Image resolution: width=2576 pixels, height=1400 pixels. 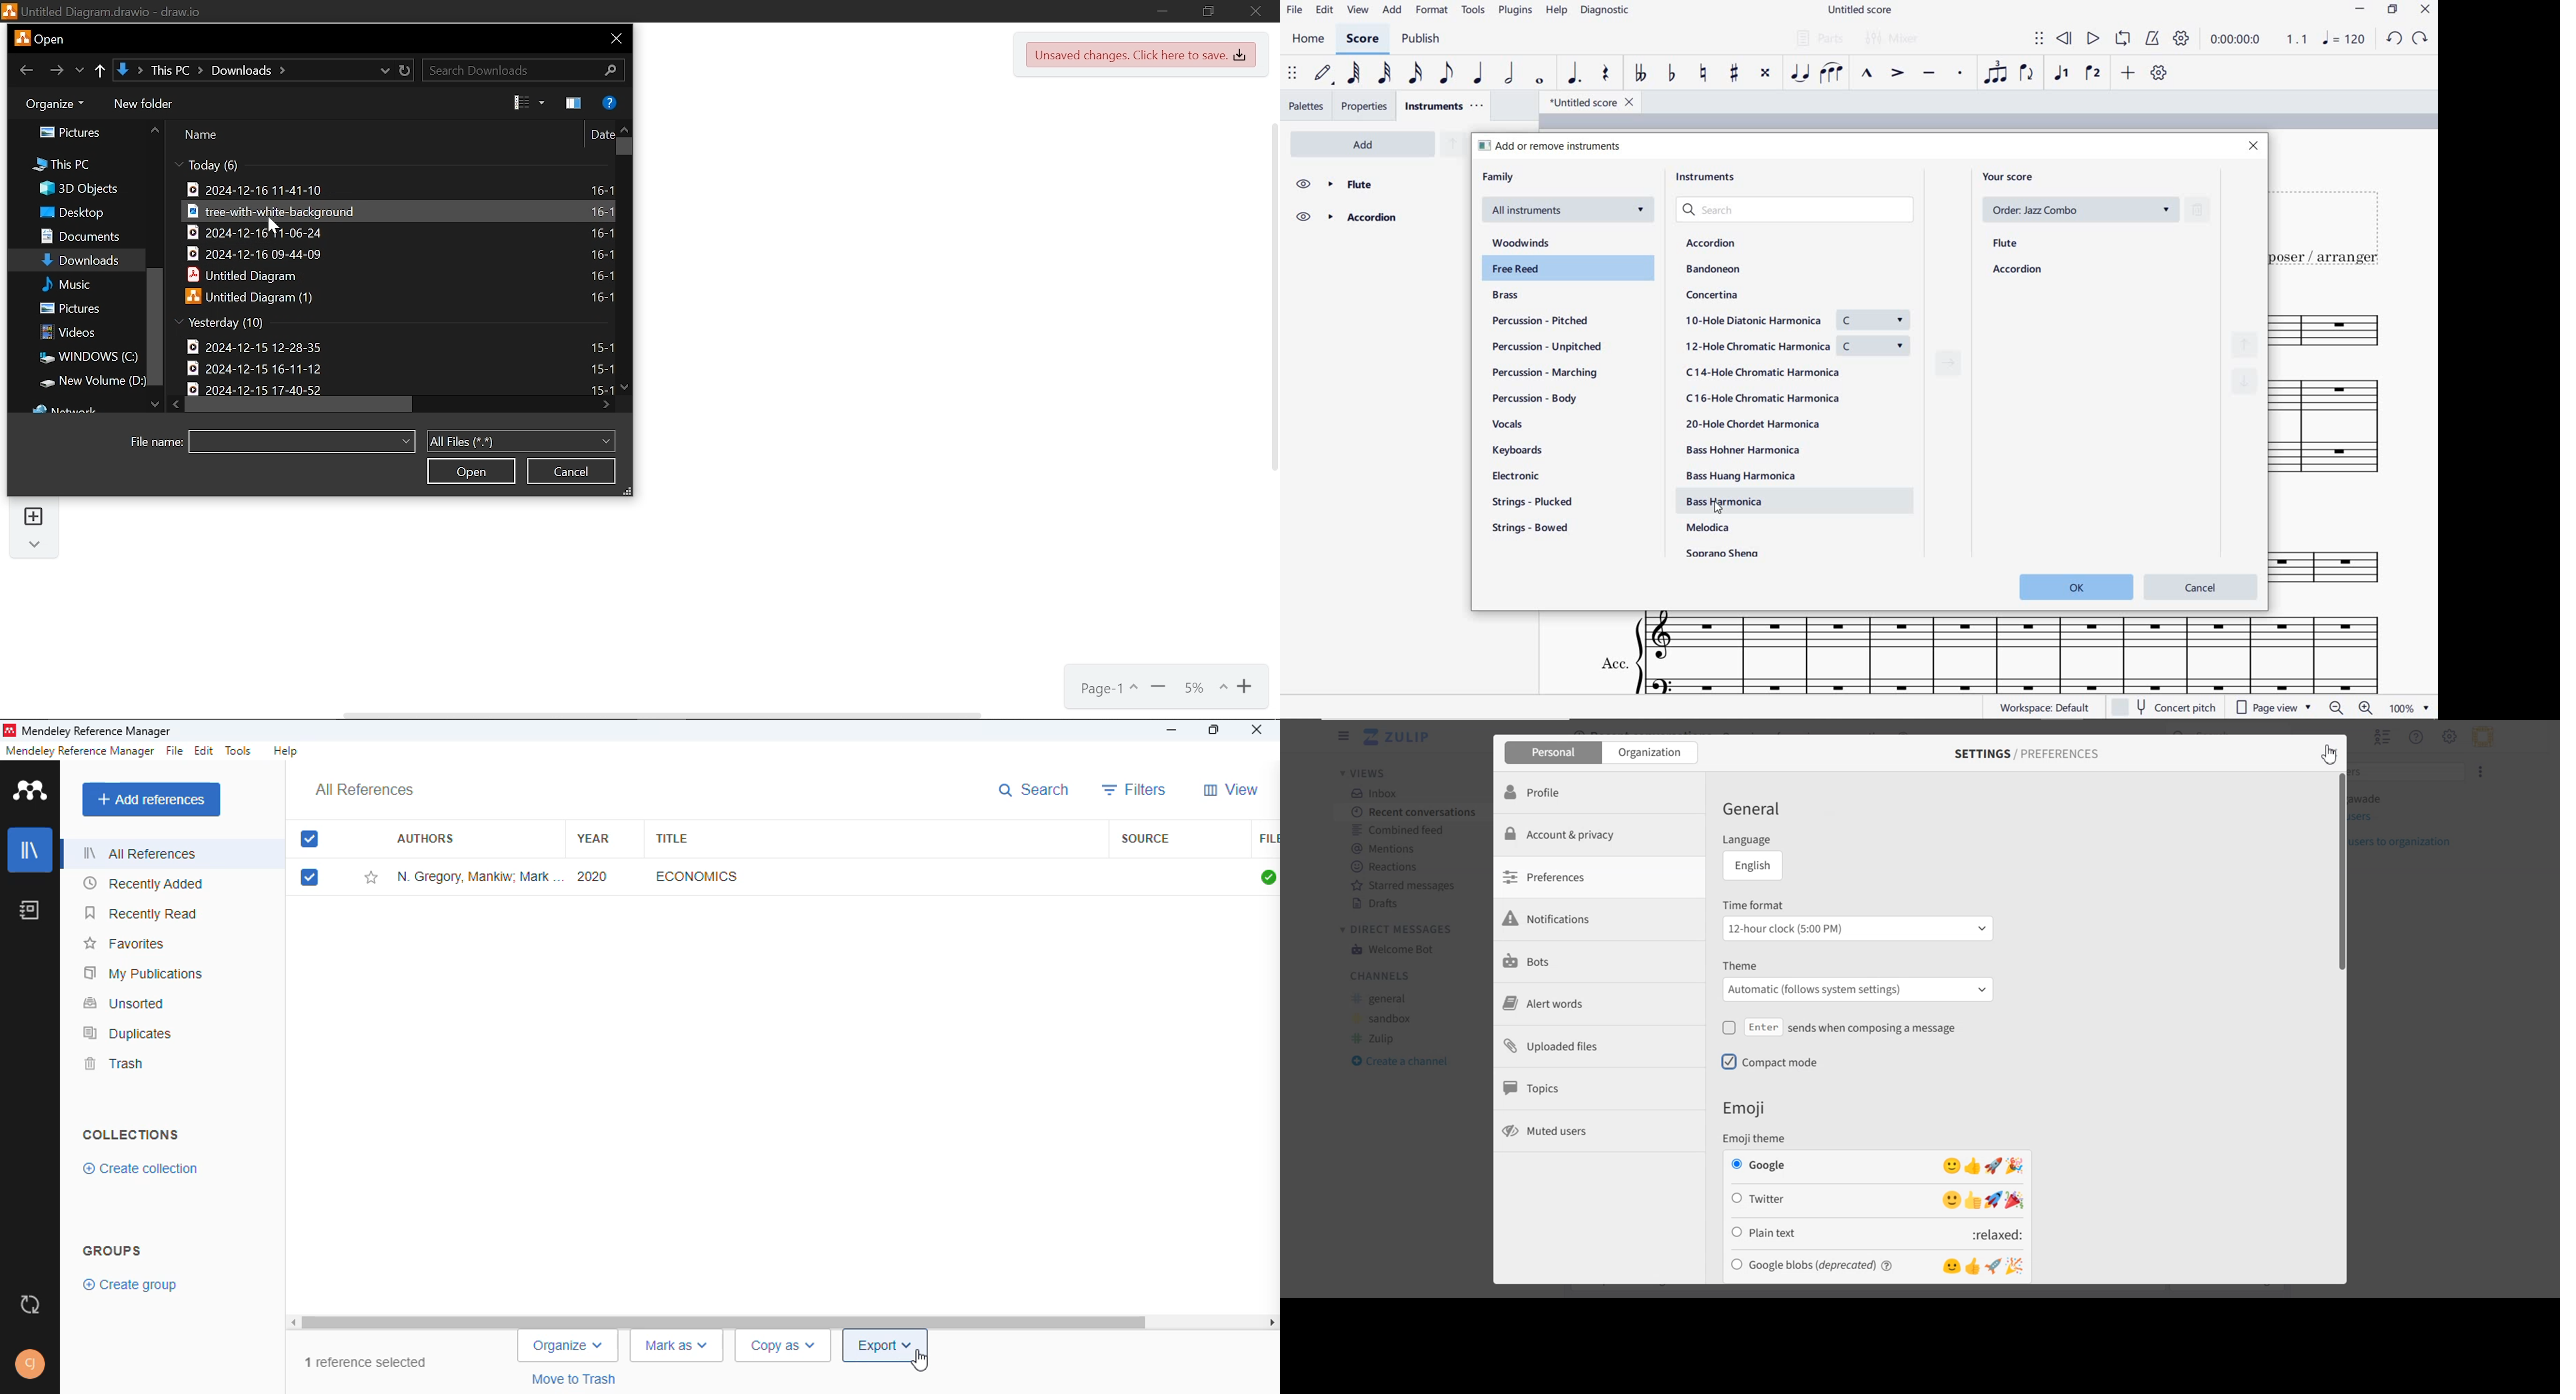 I want to click on tie, so click(x=1802, y=73).